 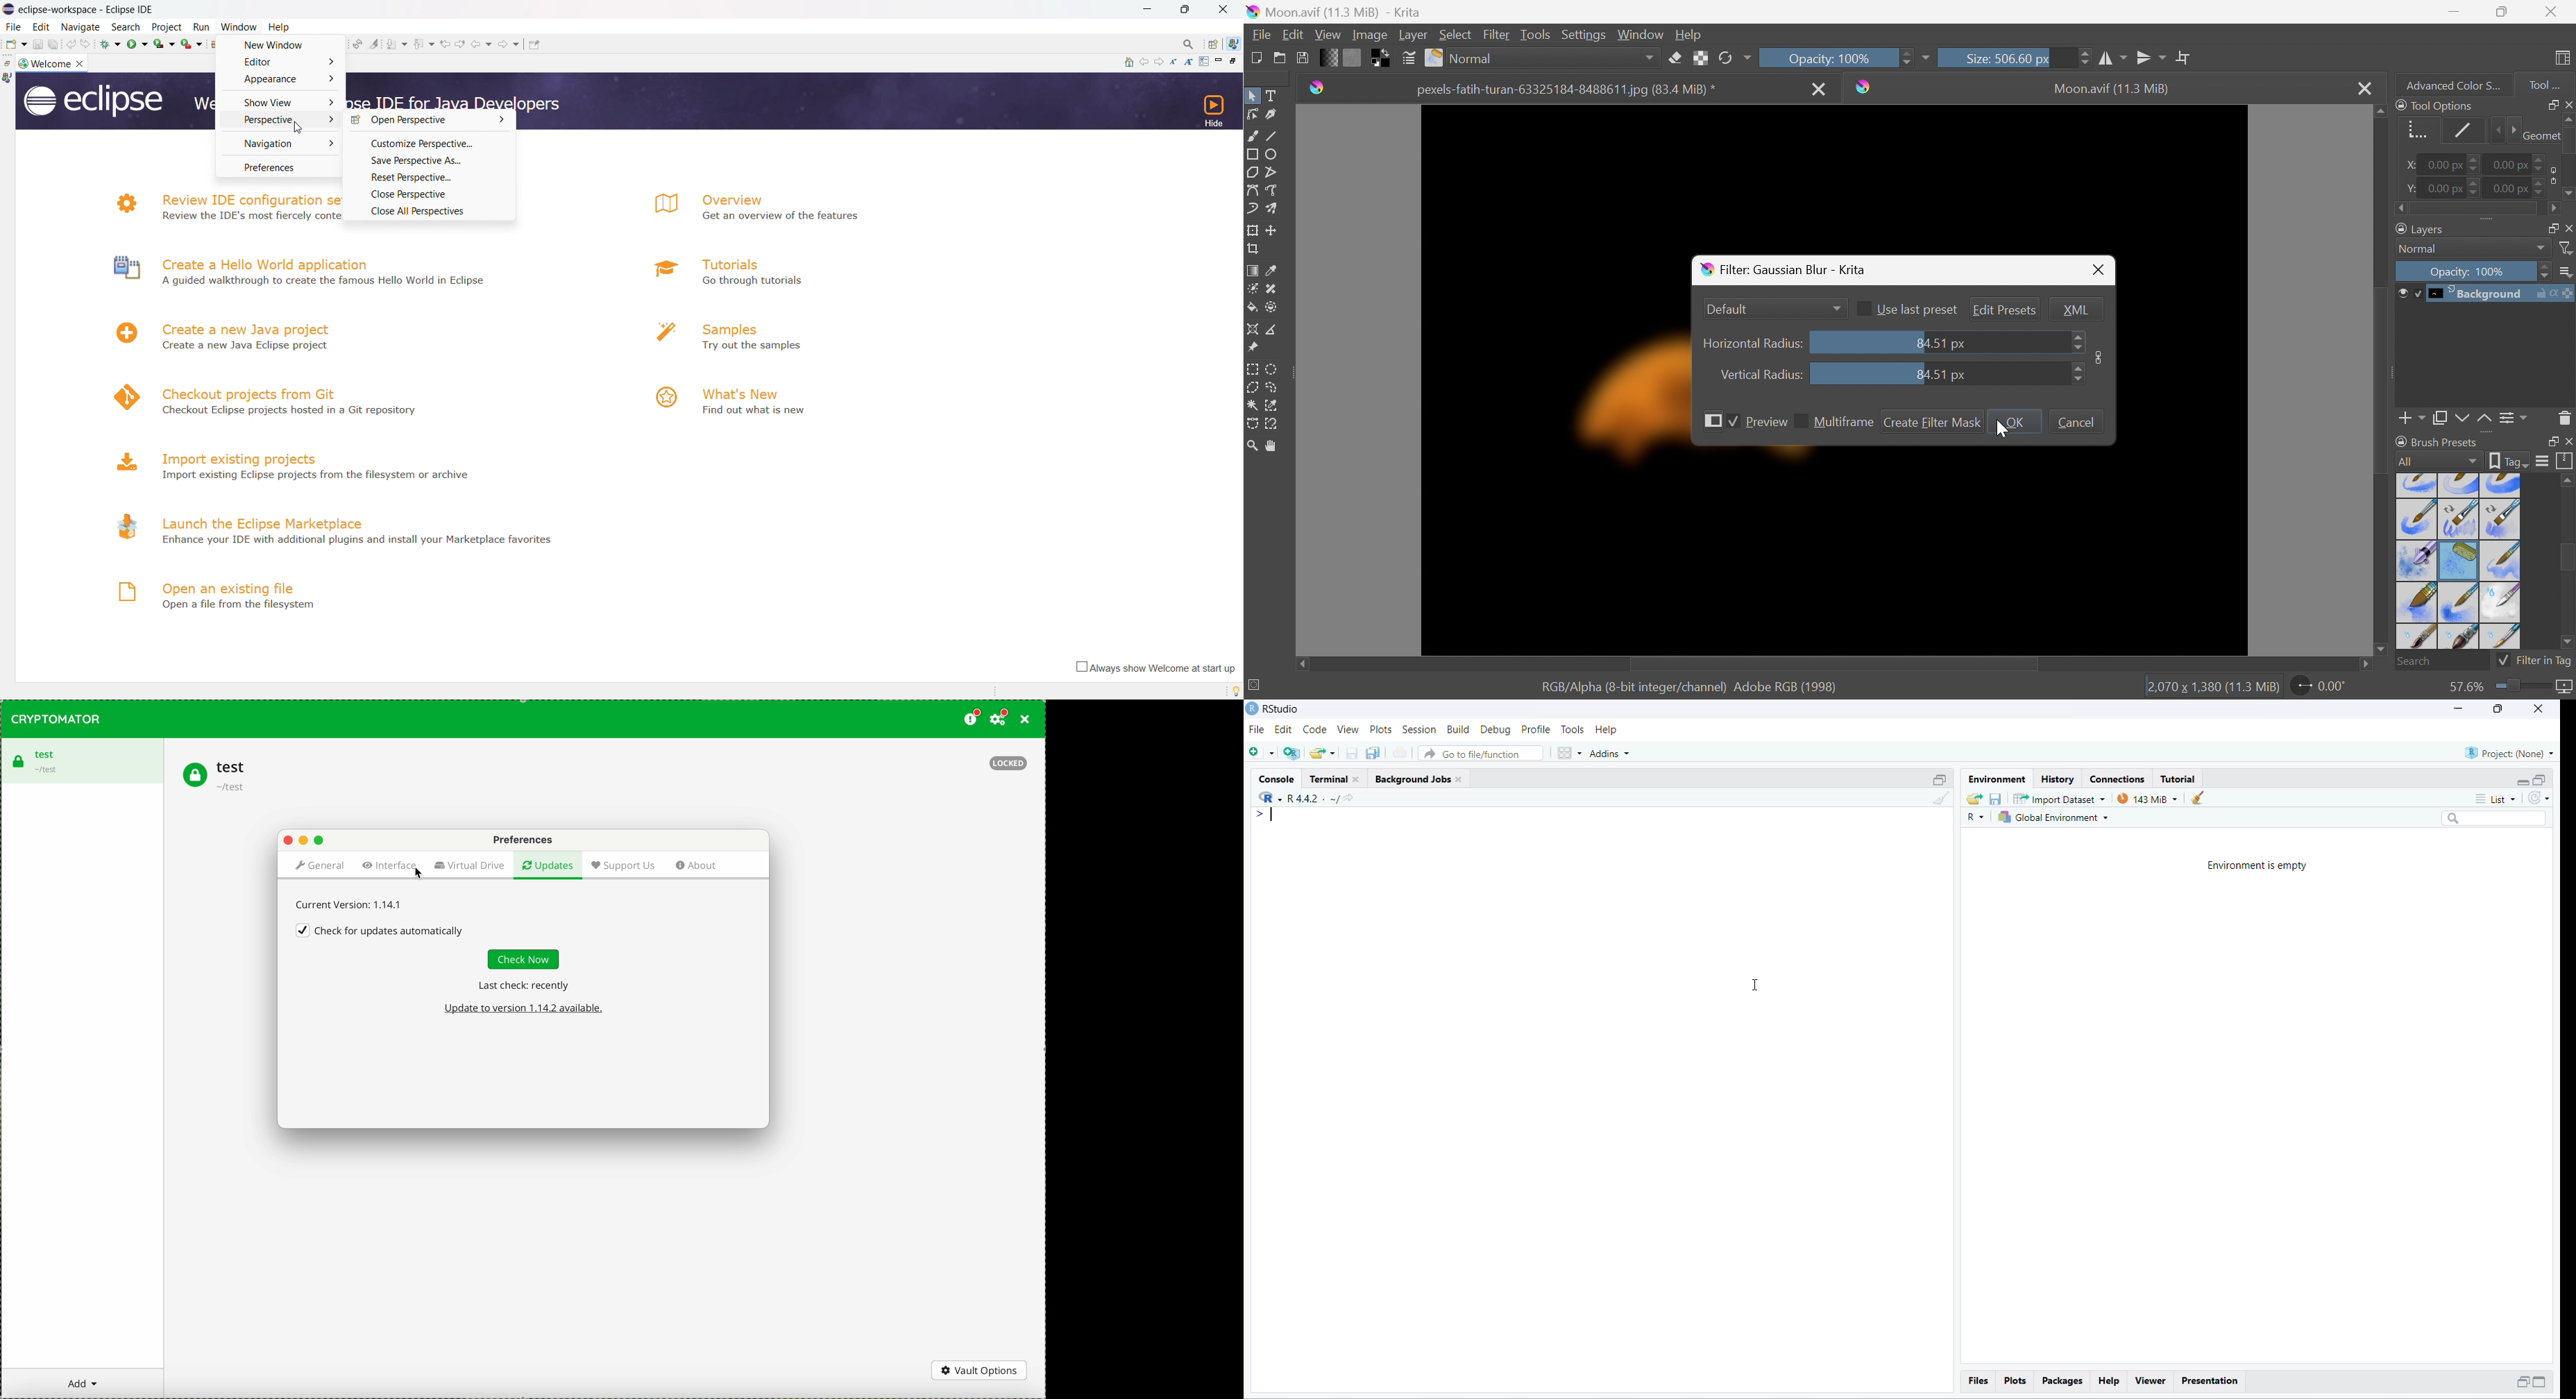 I want to click on share folder as, so click(x=1324, y=754).